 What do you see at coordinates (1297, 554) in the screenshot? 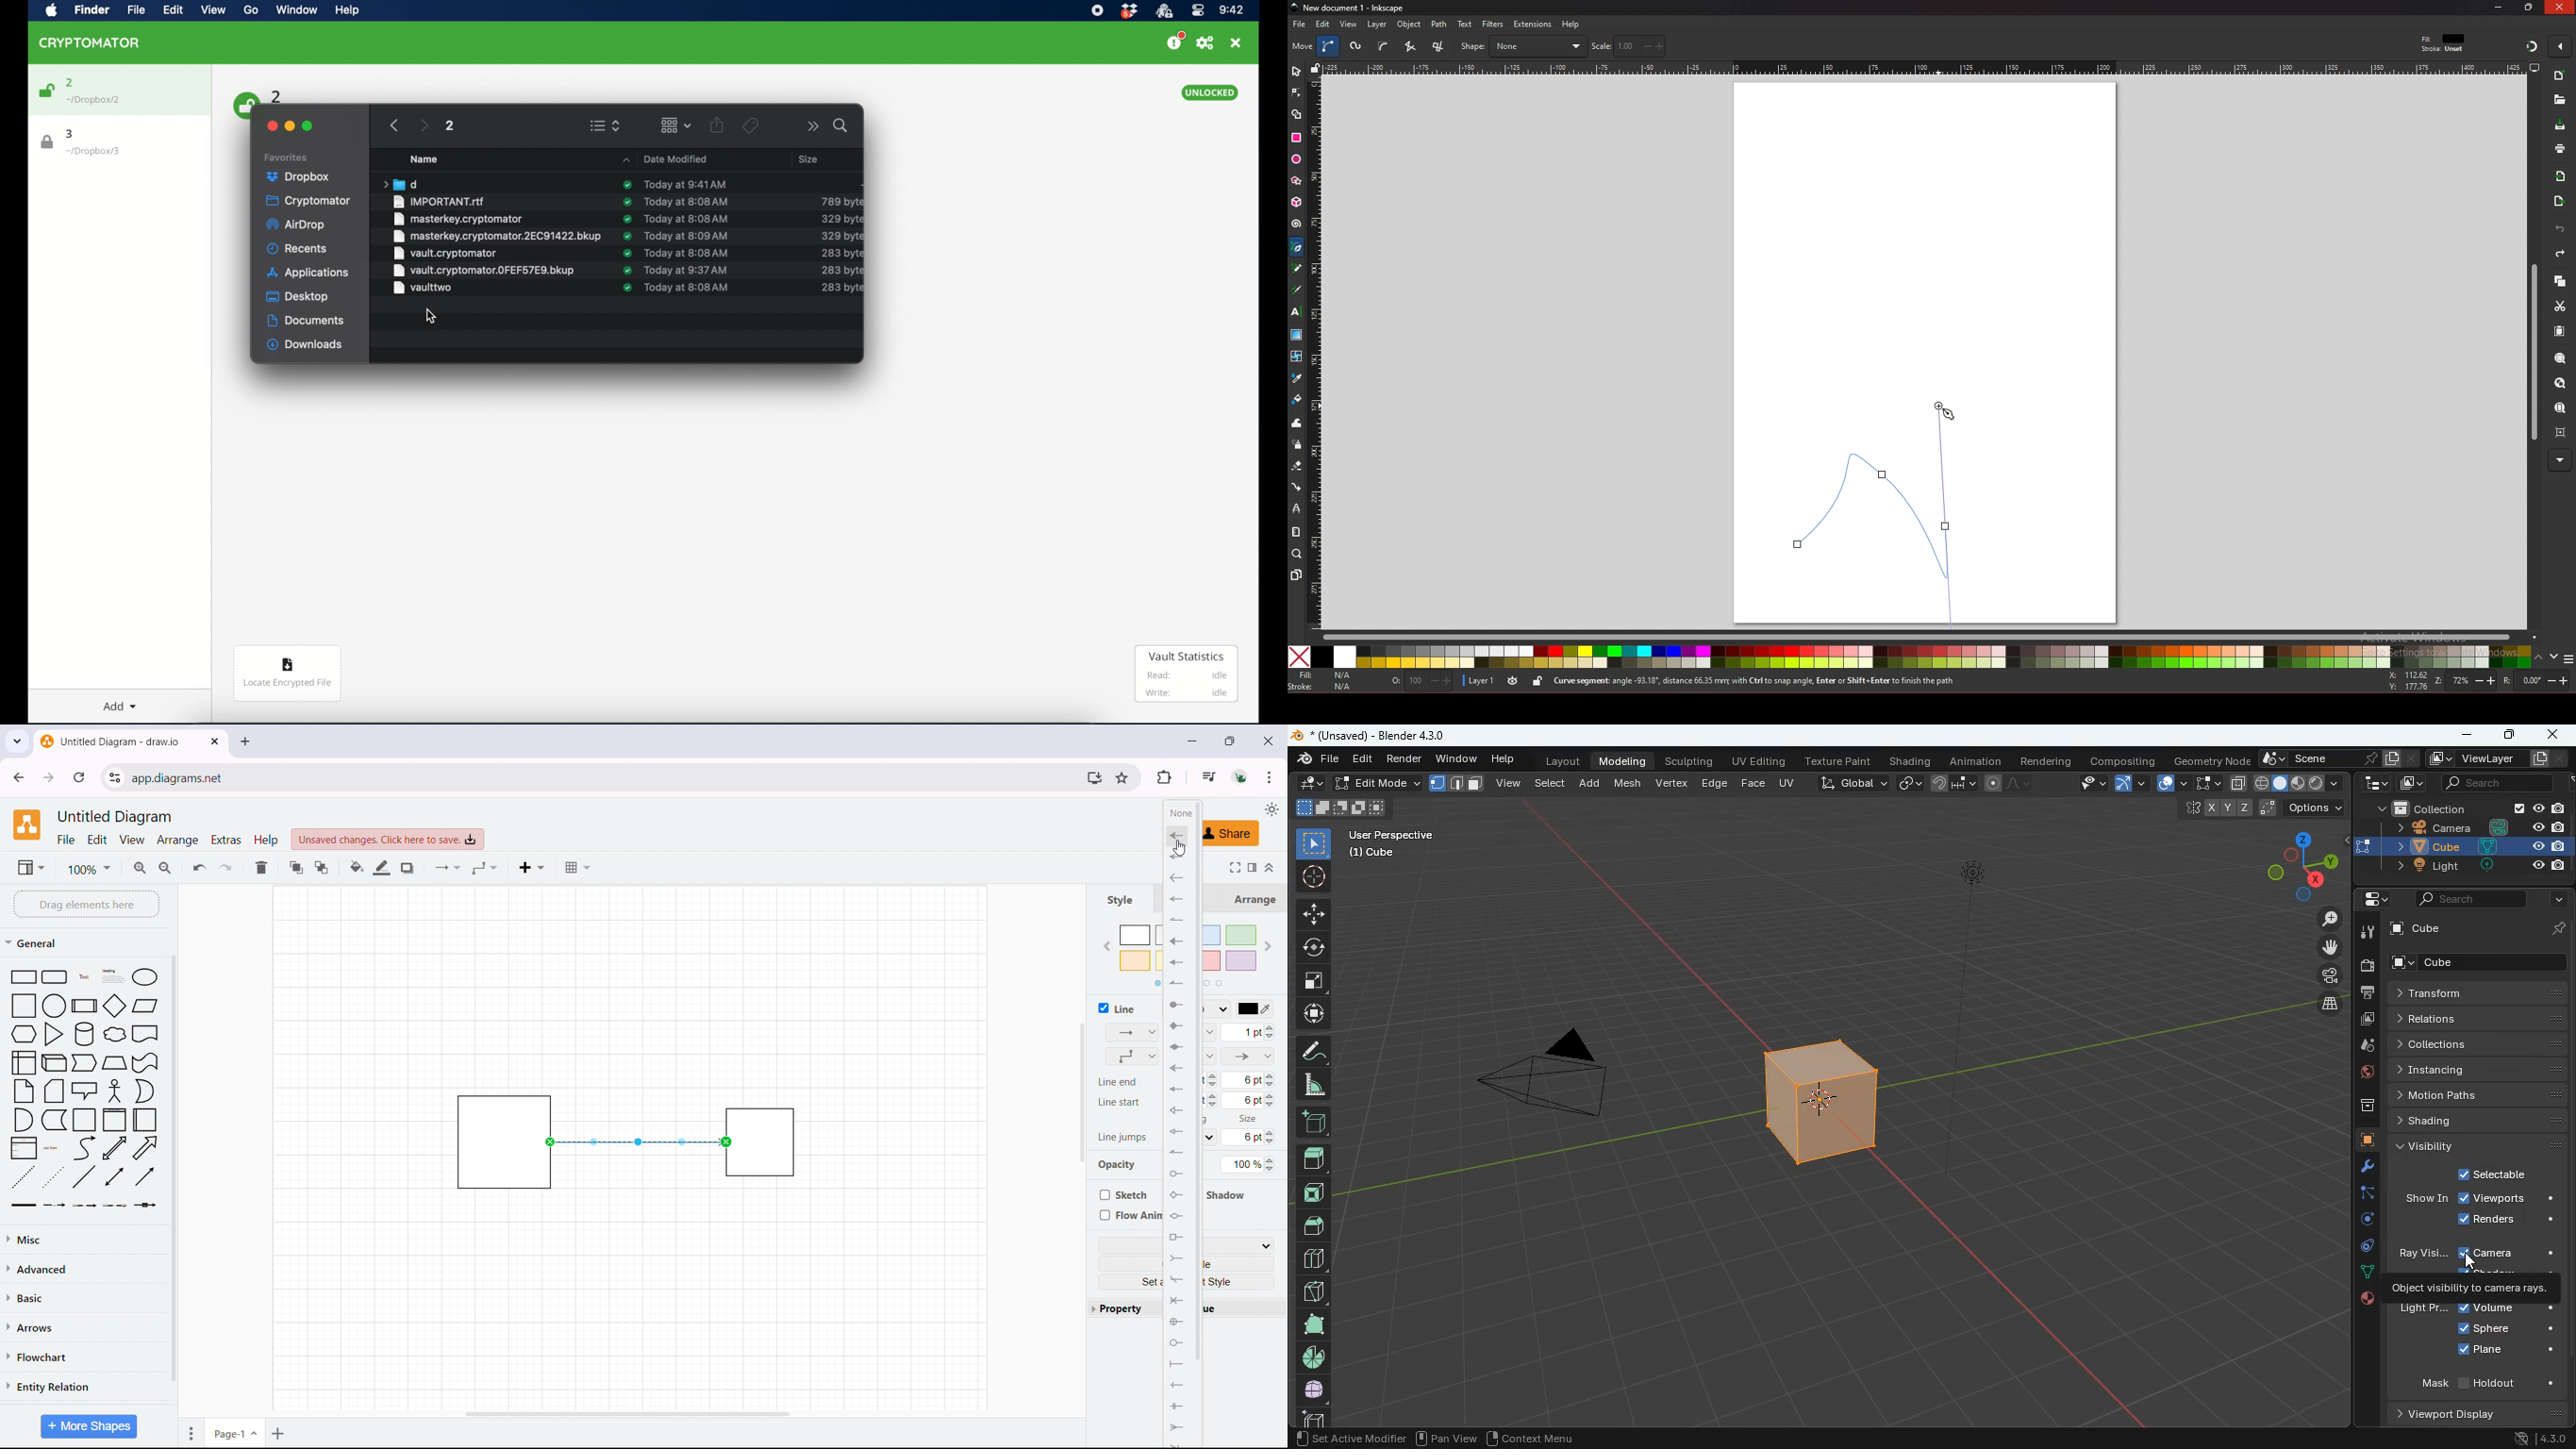
I see `zoom` at bounding box center [1297, 554].